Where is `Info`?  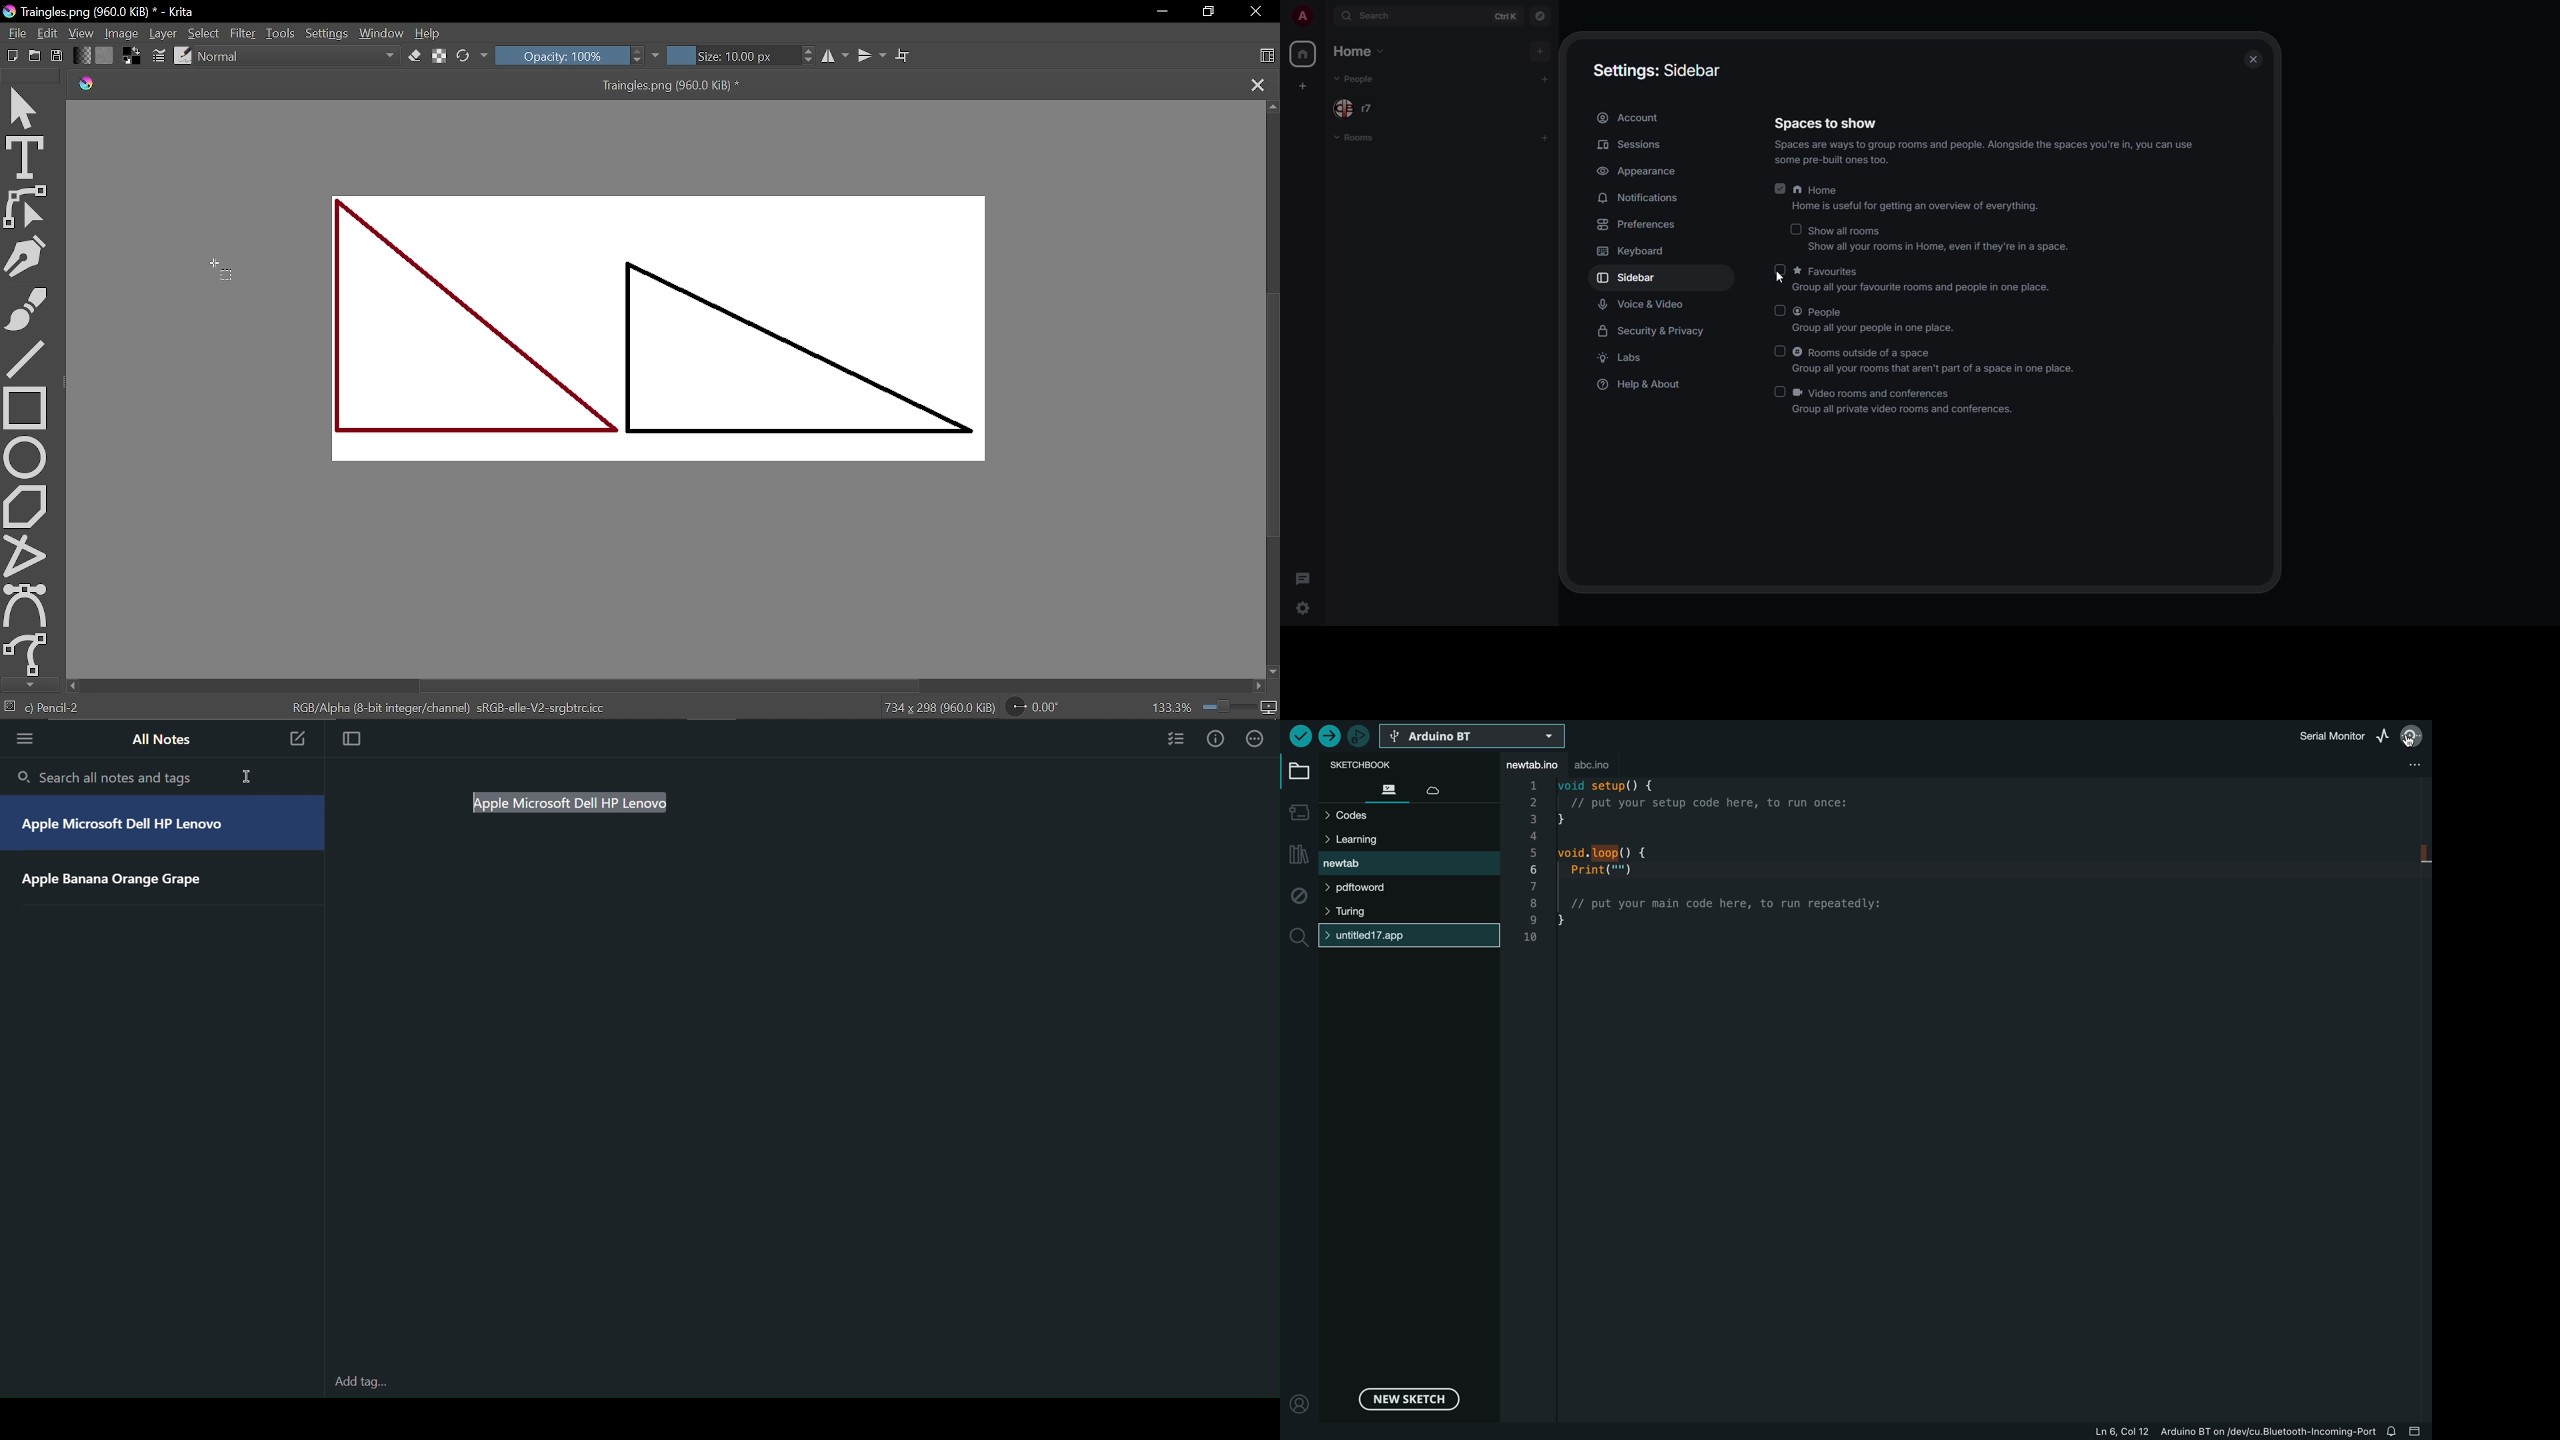
Info is located at coordinates (1220, 739).